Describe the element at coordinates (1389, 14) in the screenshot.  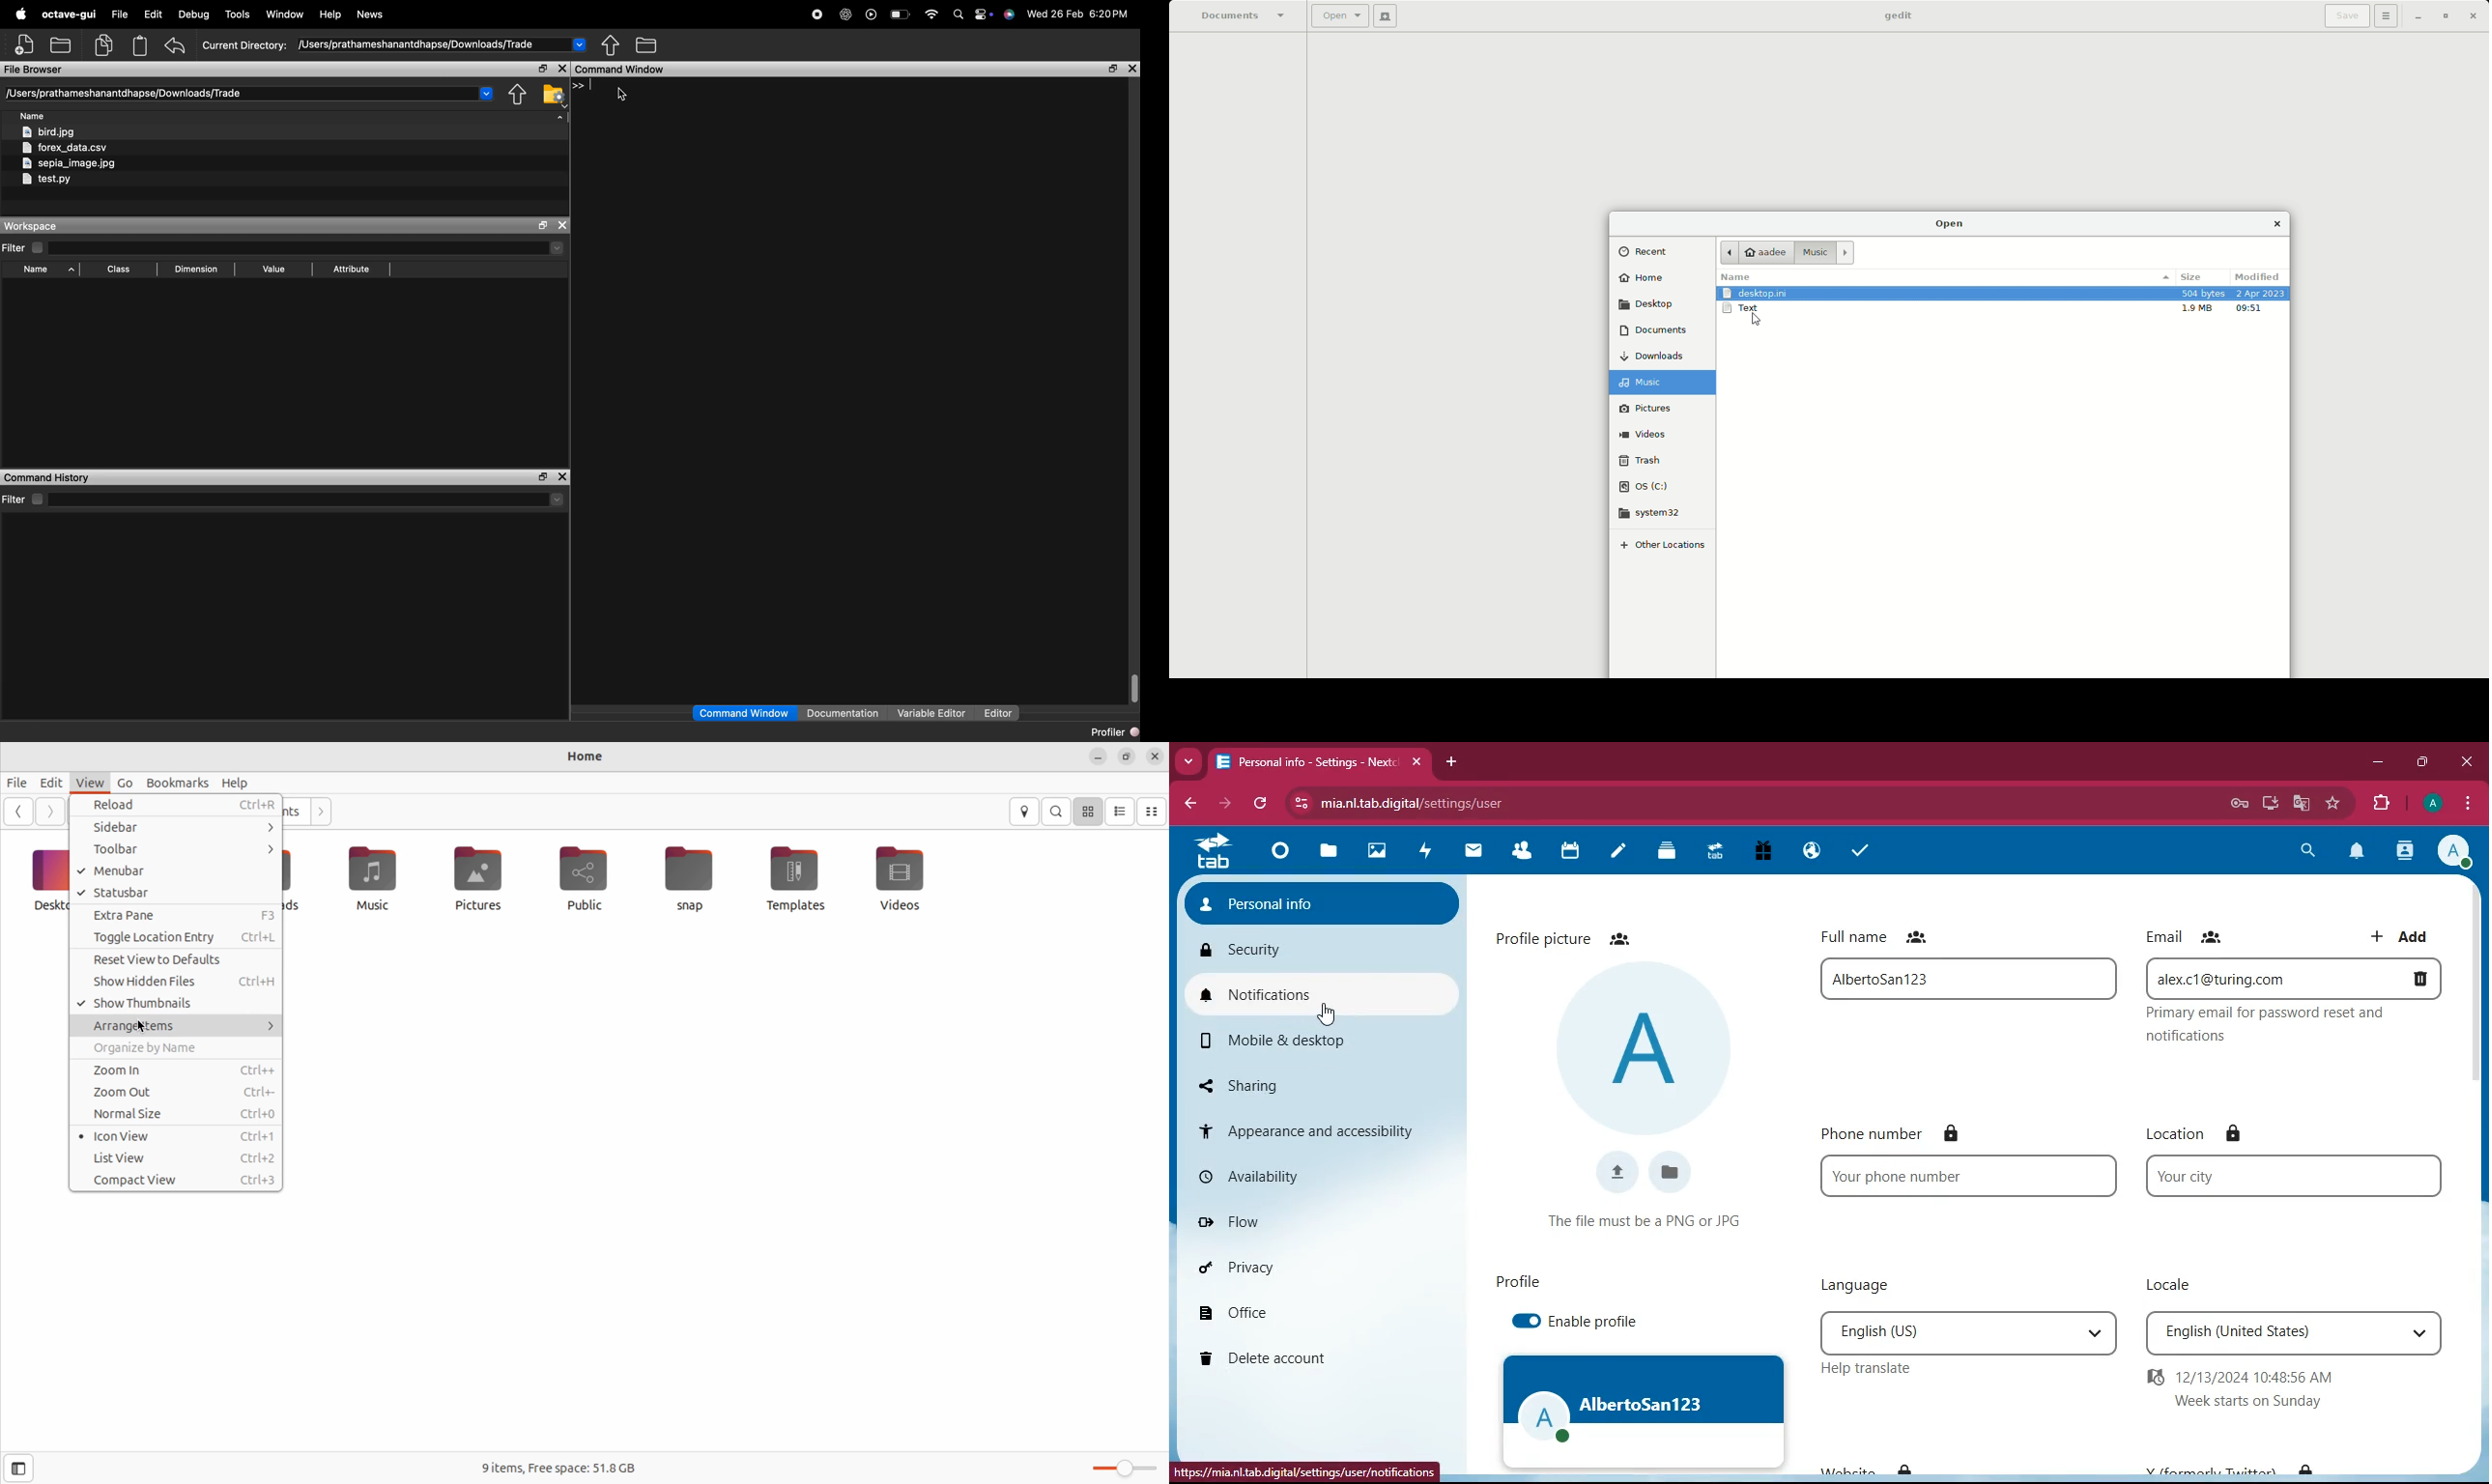
I see `New` at that location.